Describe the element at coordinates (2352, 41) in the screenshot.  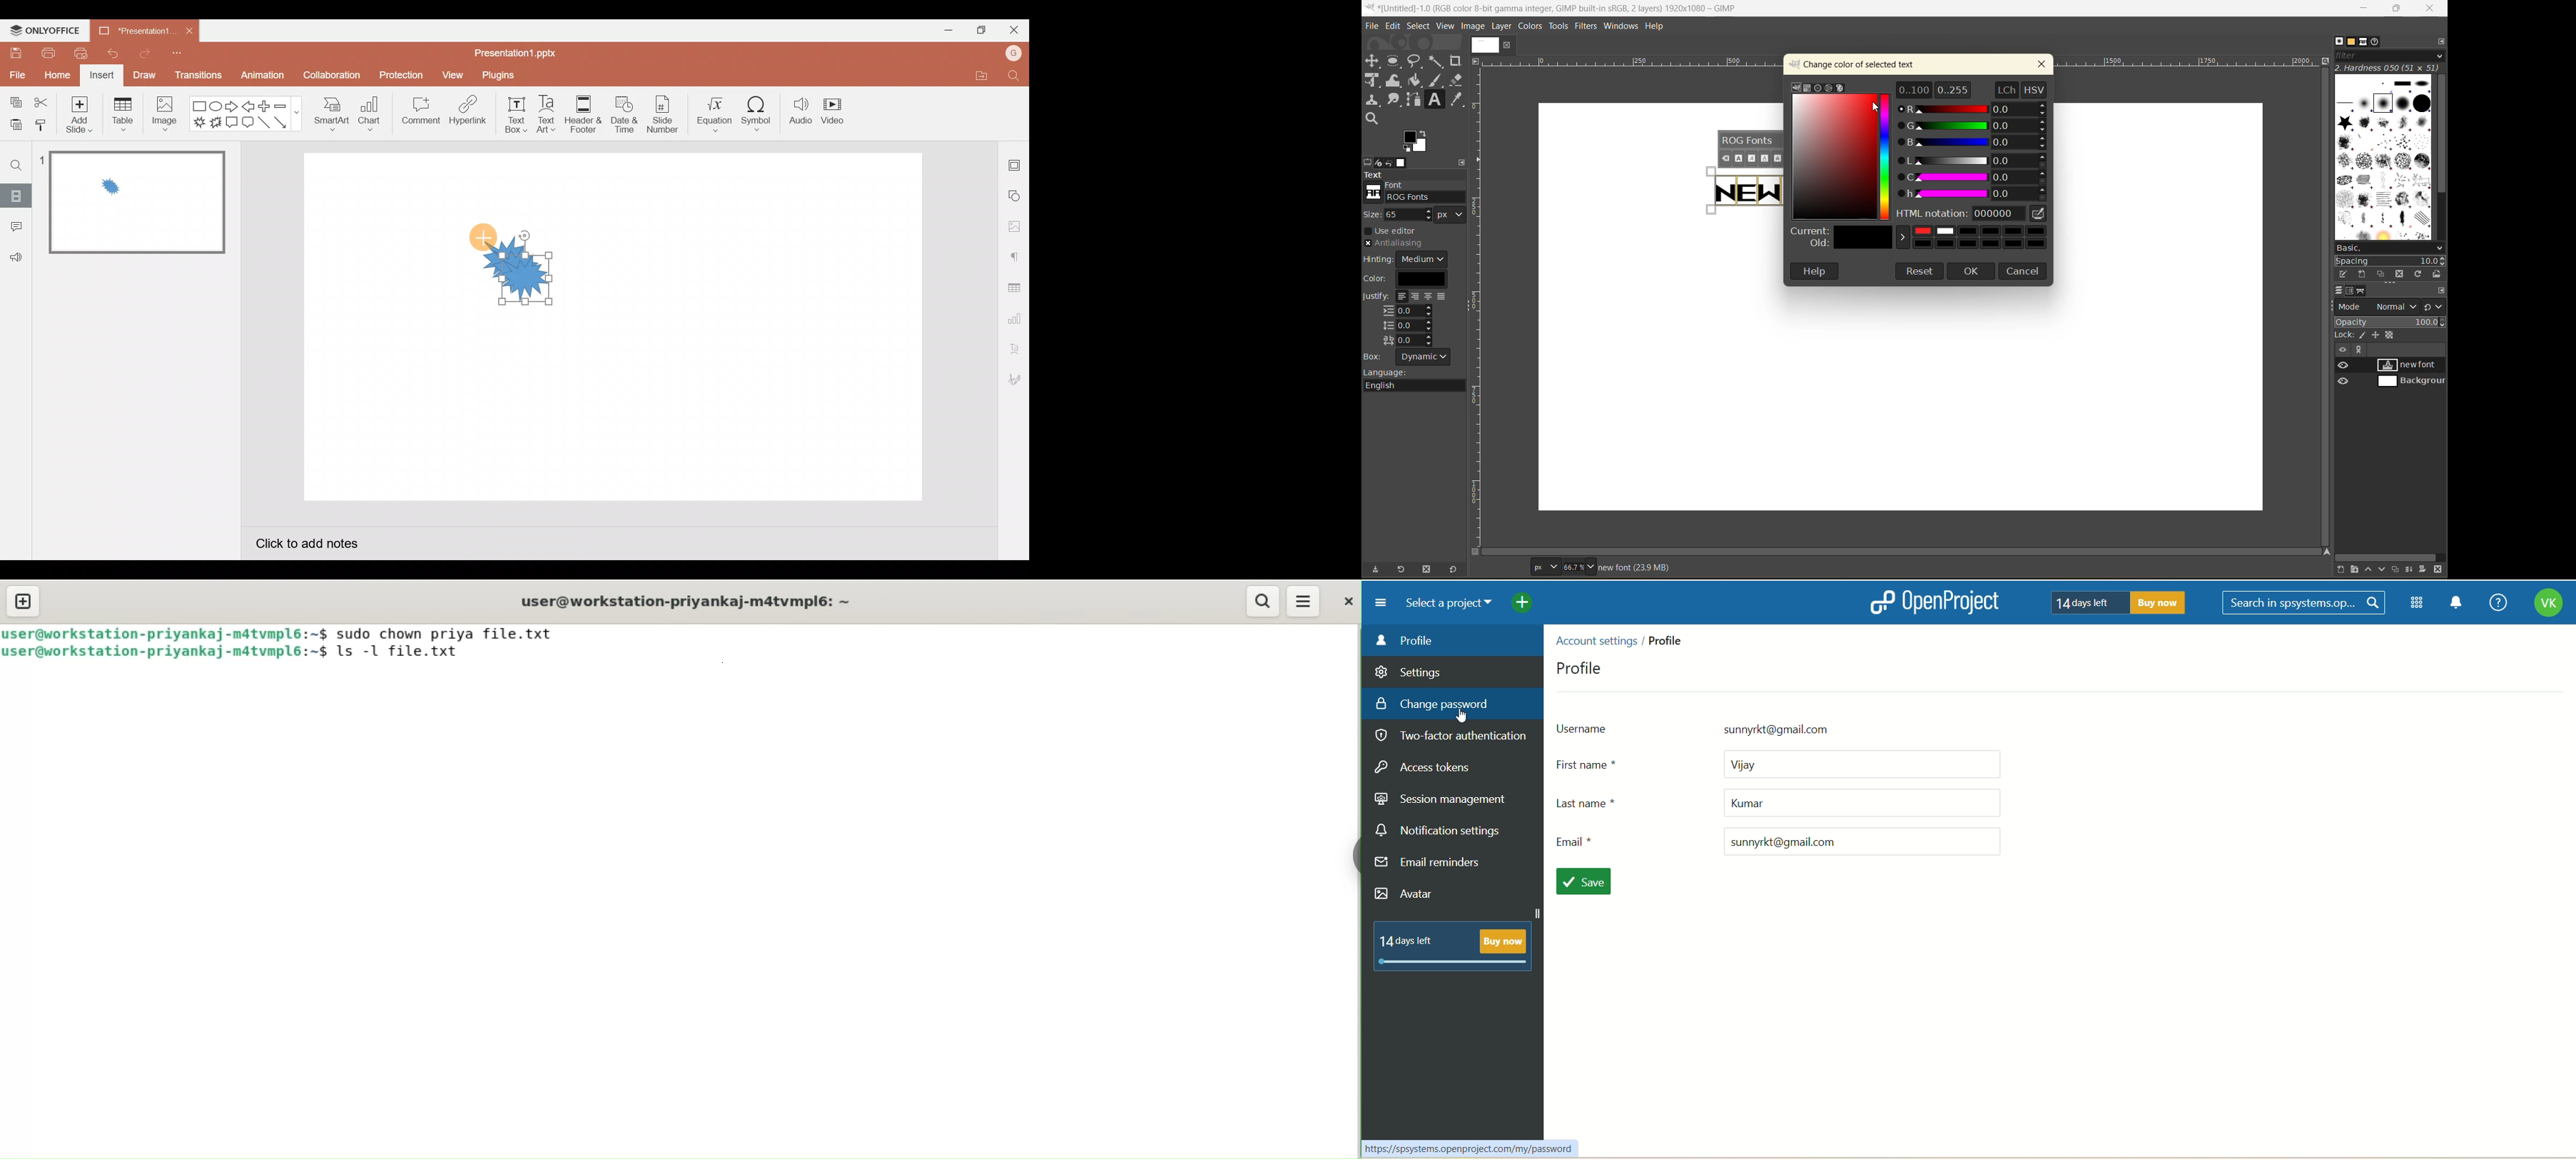
I see `patterns` at that location.